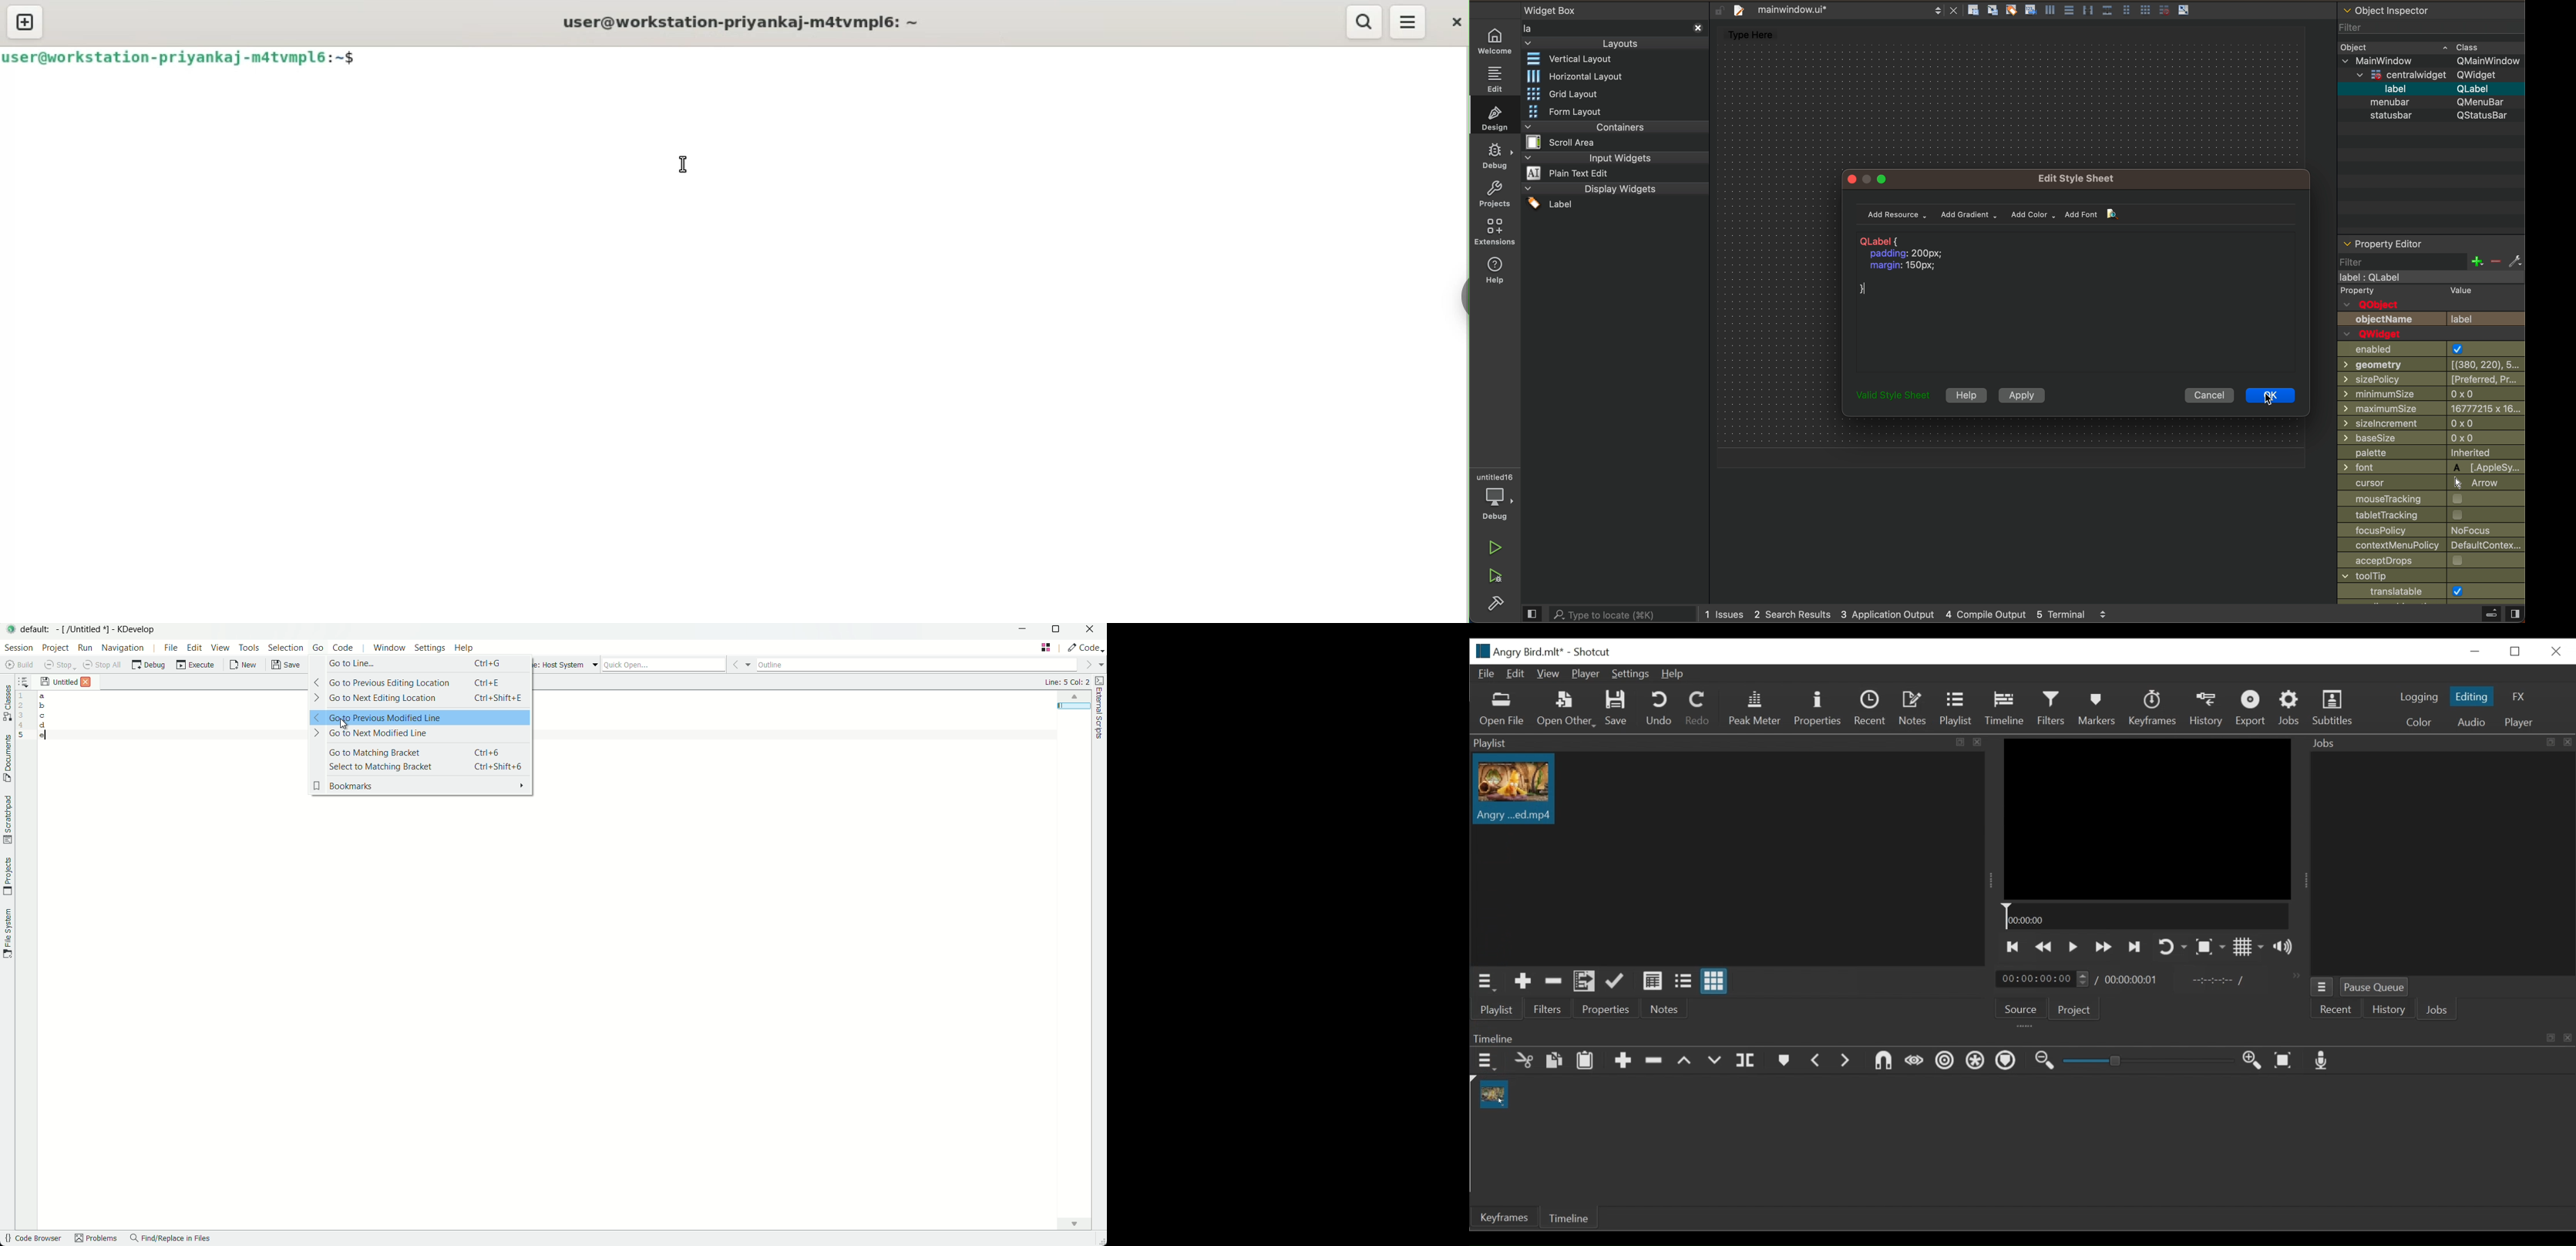  I want to click on widget layout, so click(1578, 61).